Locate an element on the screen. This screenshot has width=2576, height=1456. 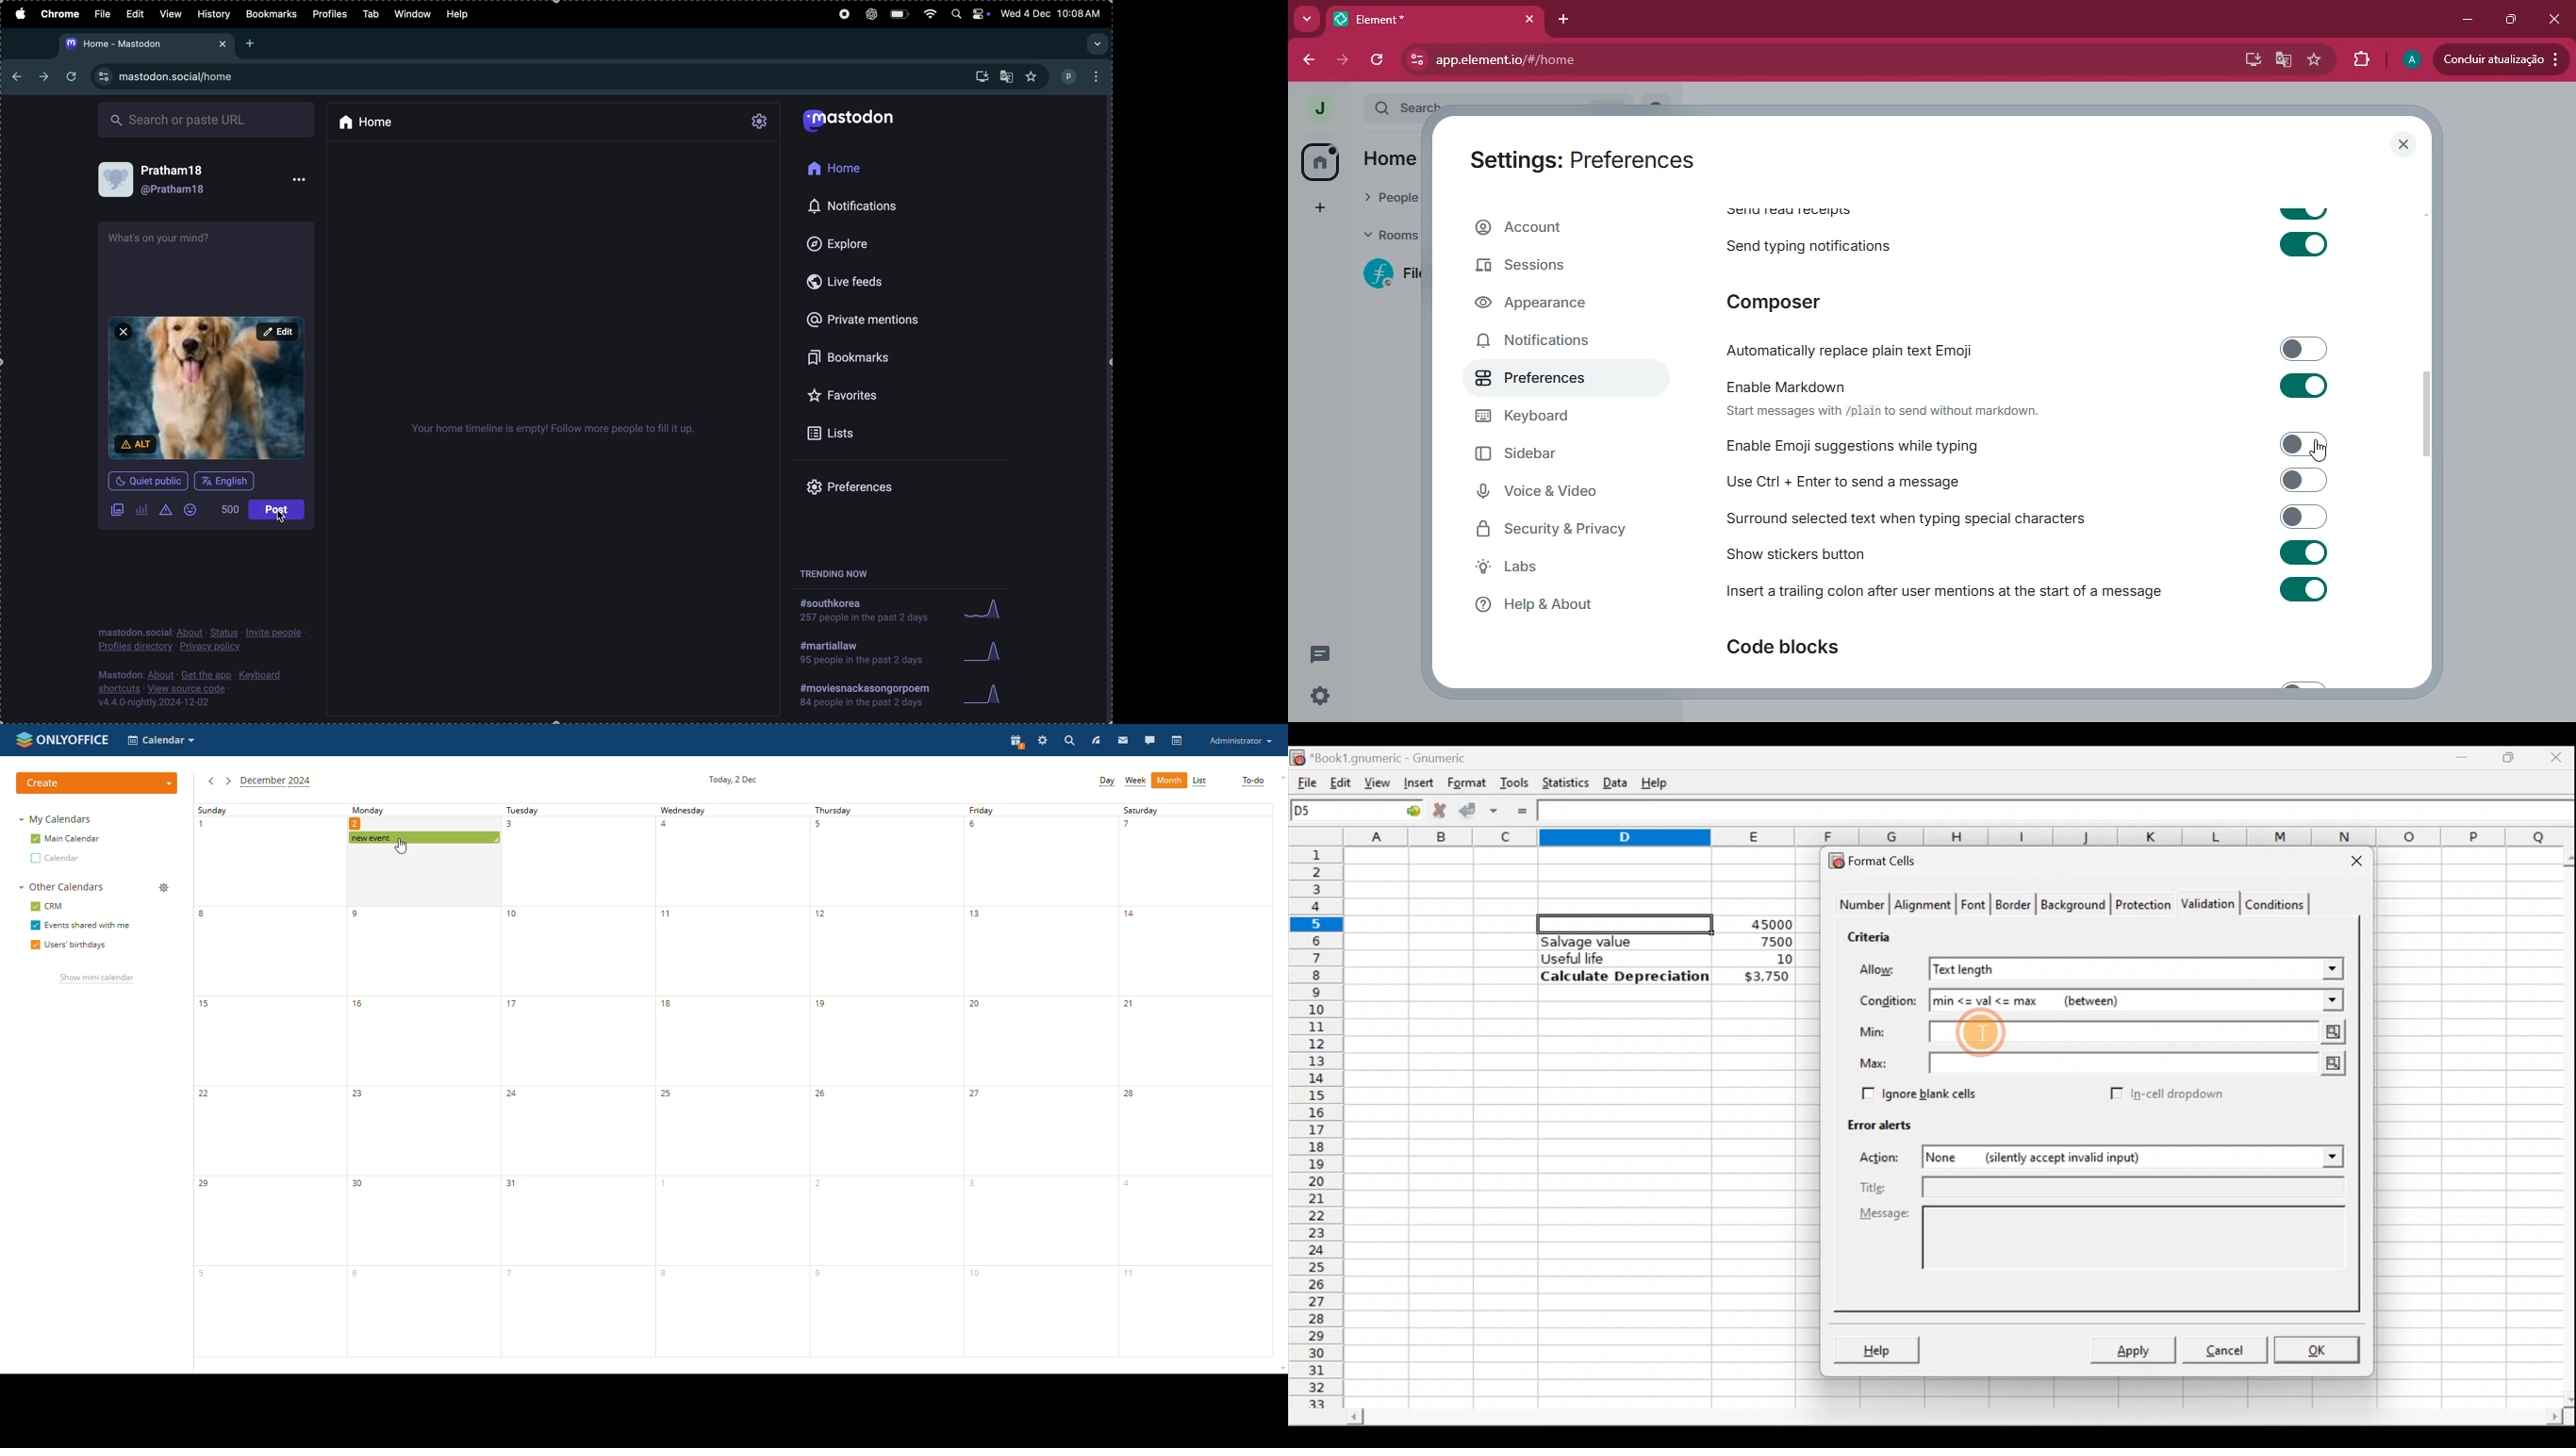
Edit is located at coordinates (1338, 781).